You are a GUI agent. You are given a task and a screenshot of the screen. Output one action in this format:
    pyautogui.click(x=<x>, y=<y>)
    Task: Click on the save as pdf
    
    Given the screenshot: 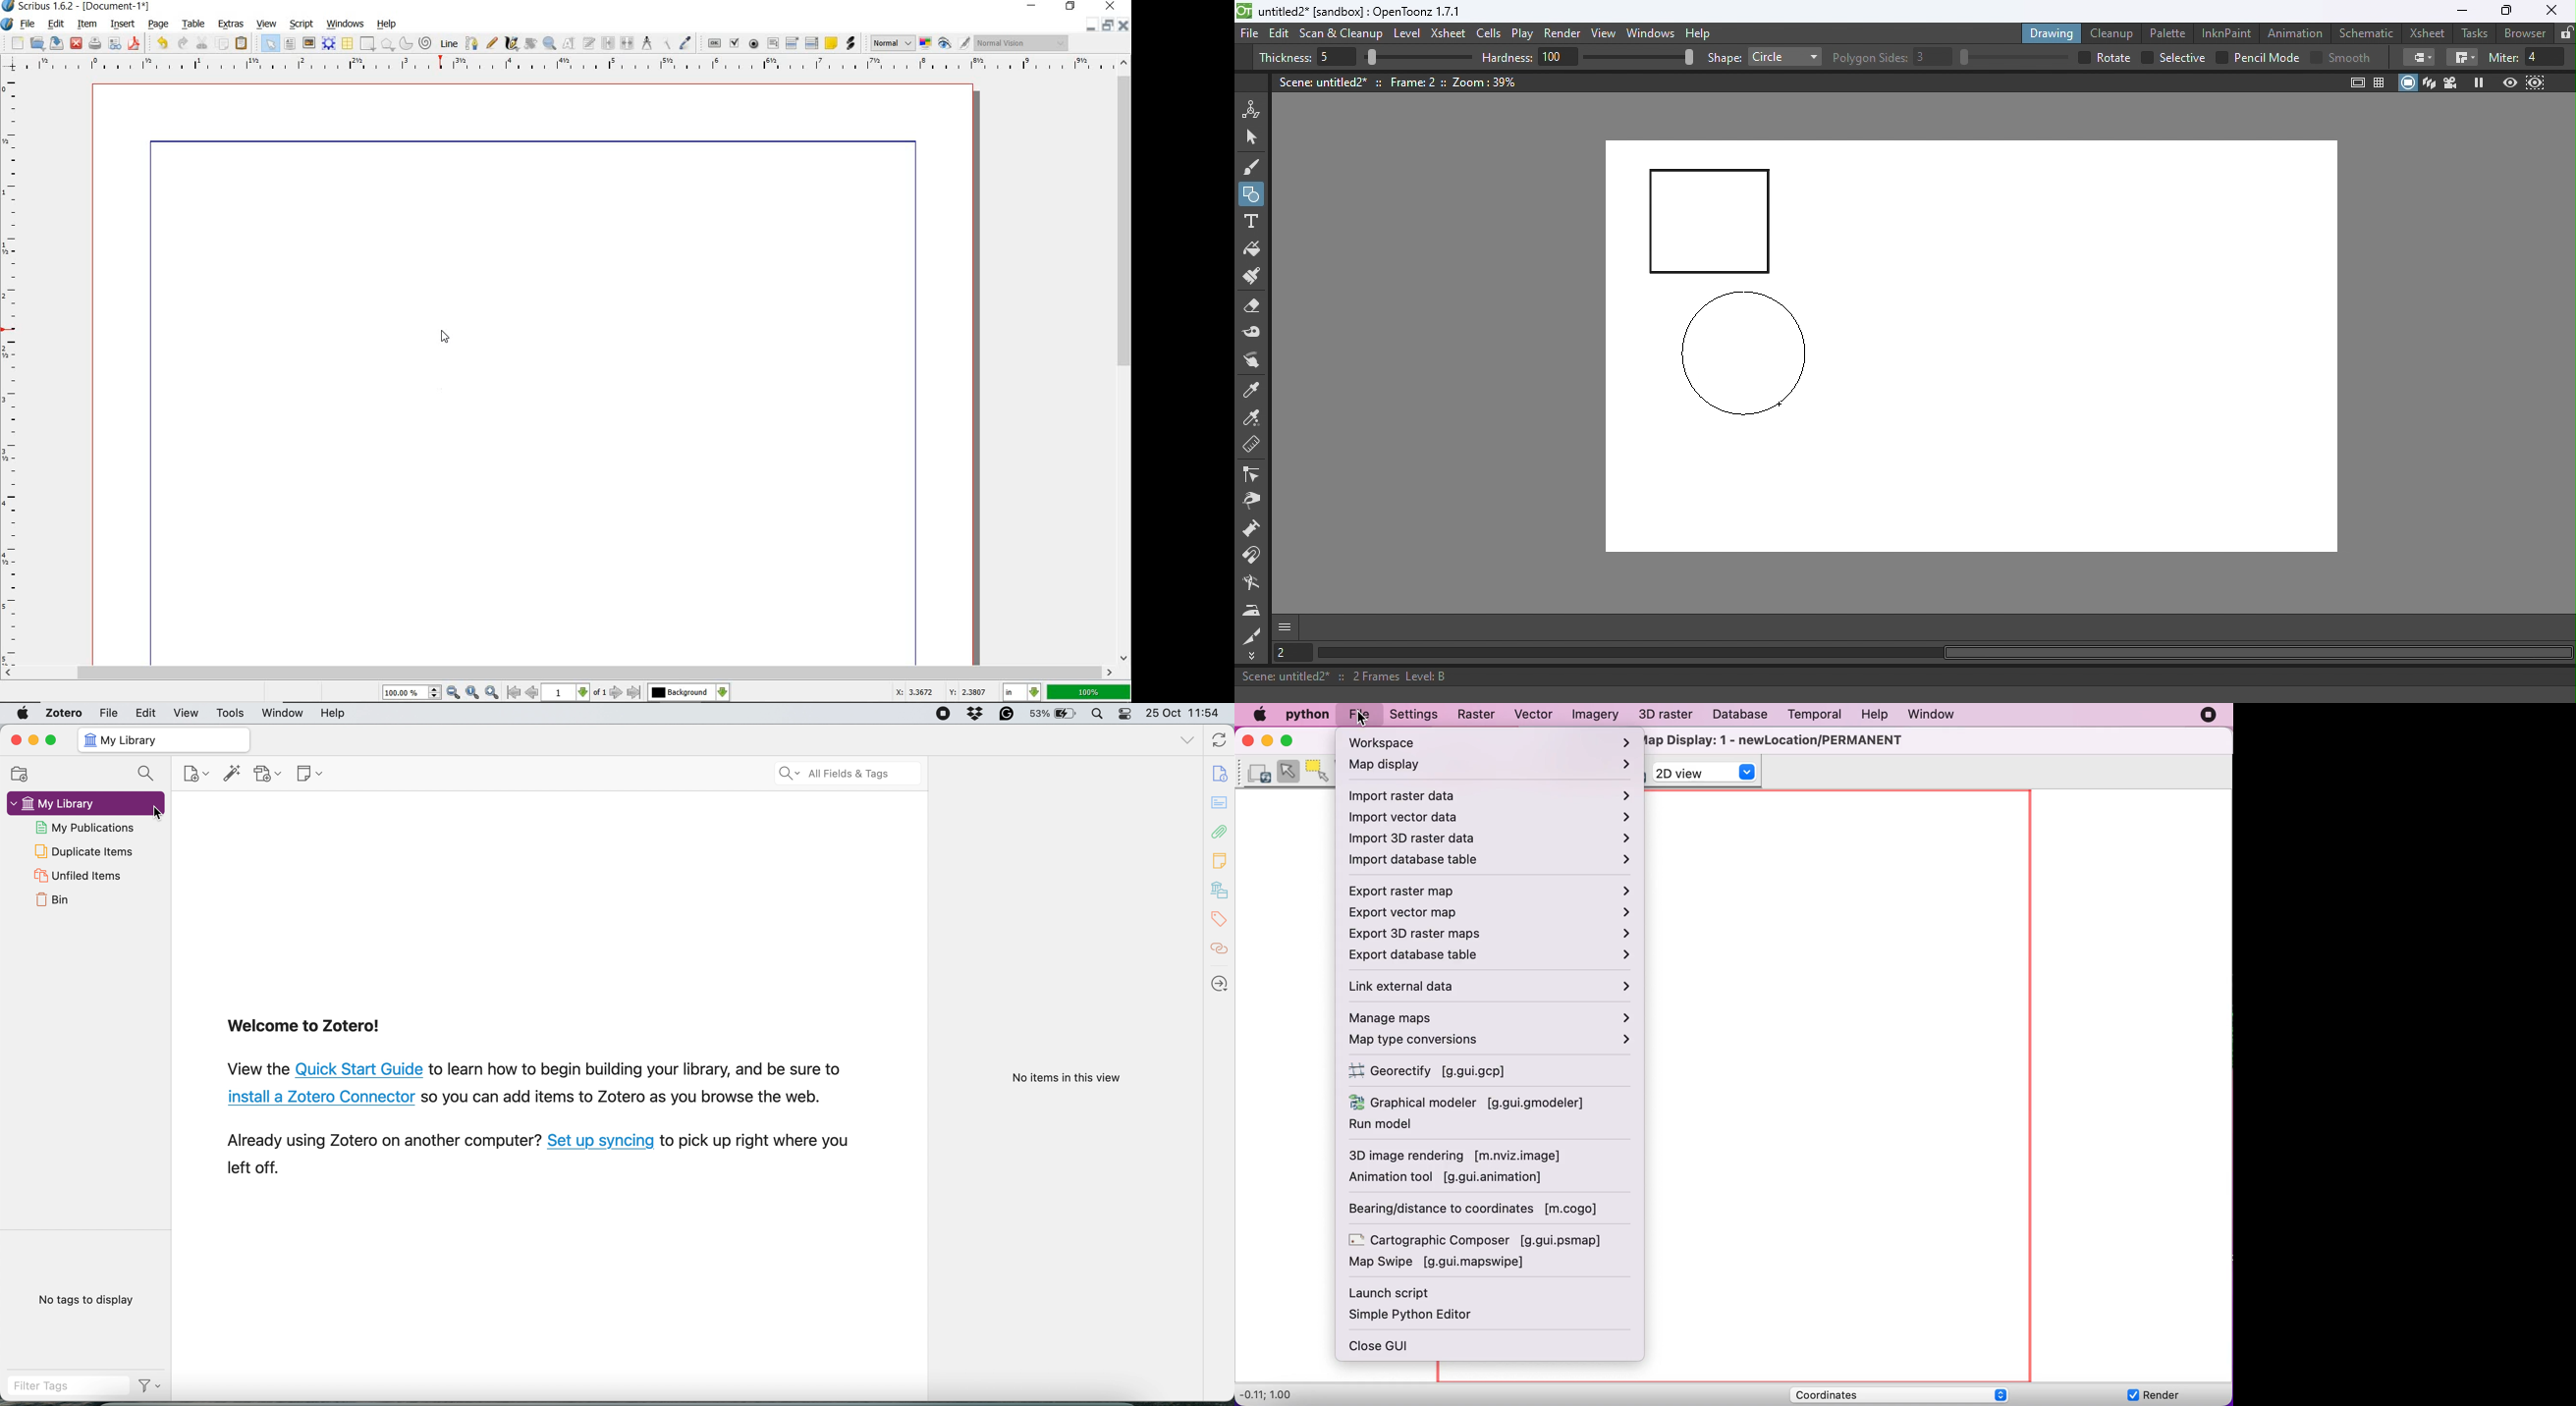 What is the action you would take?
    pyautogui.click(x=135, y=43)
    